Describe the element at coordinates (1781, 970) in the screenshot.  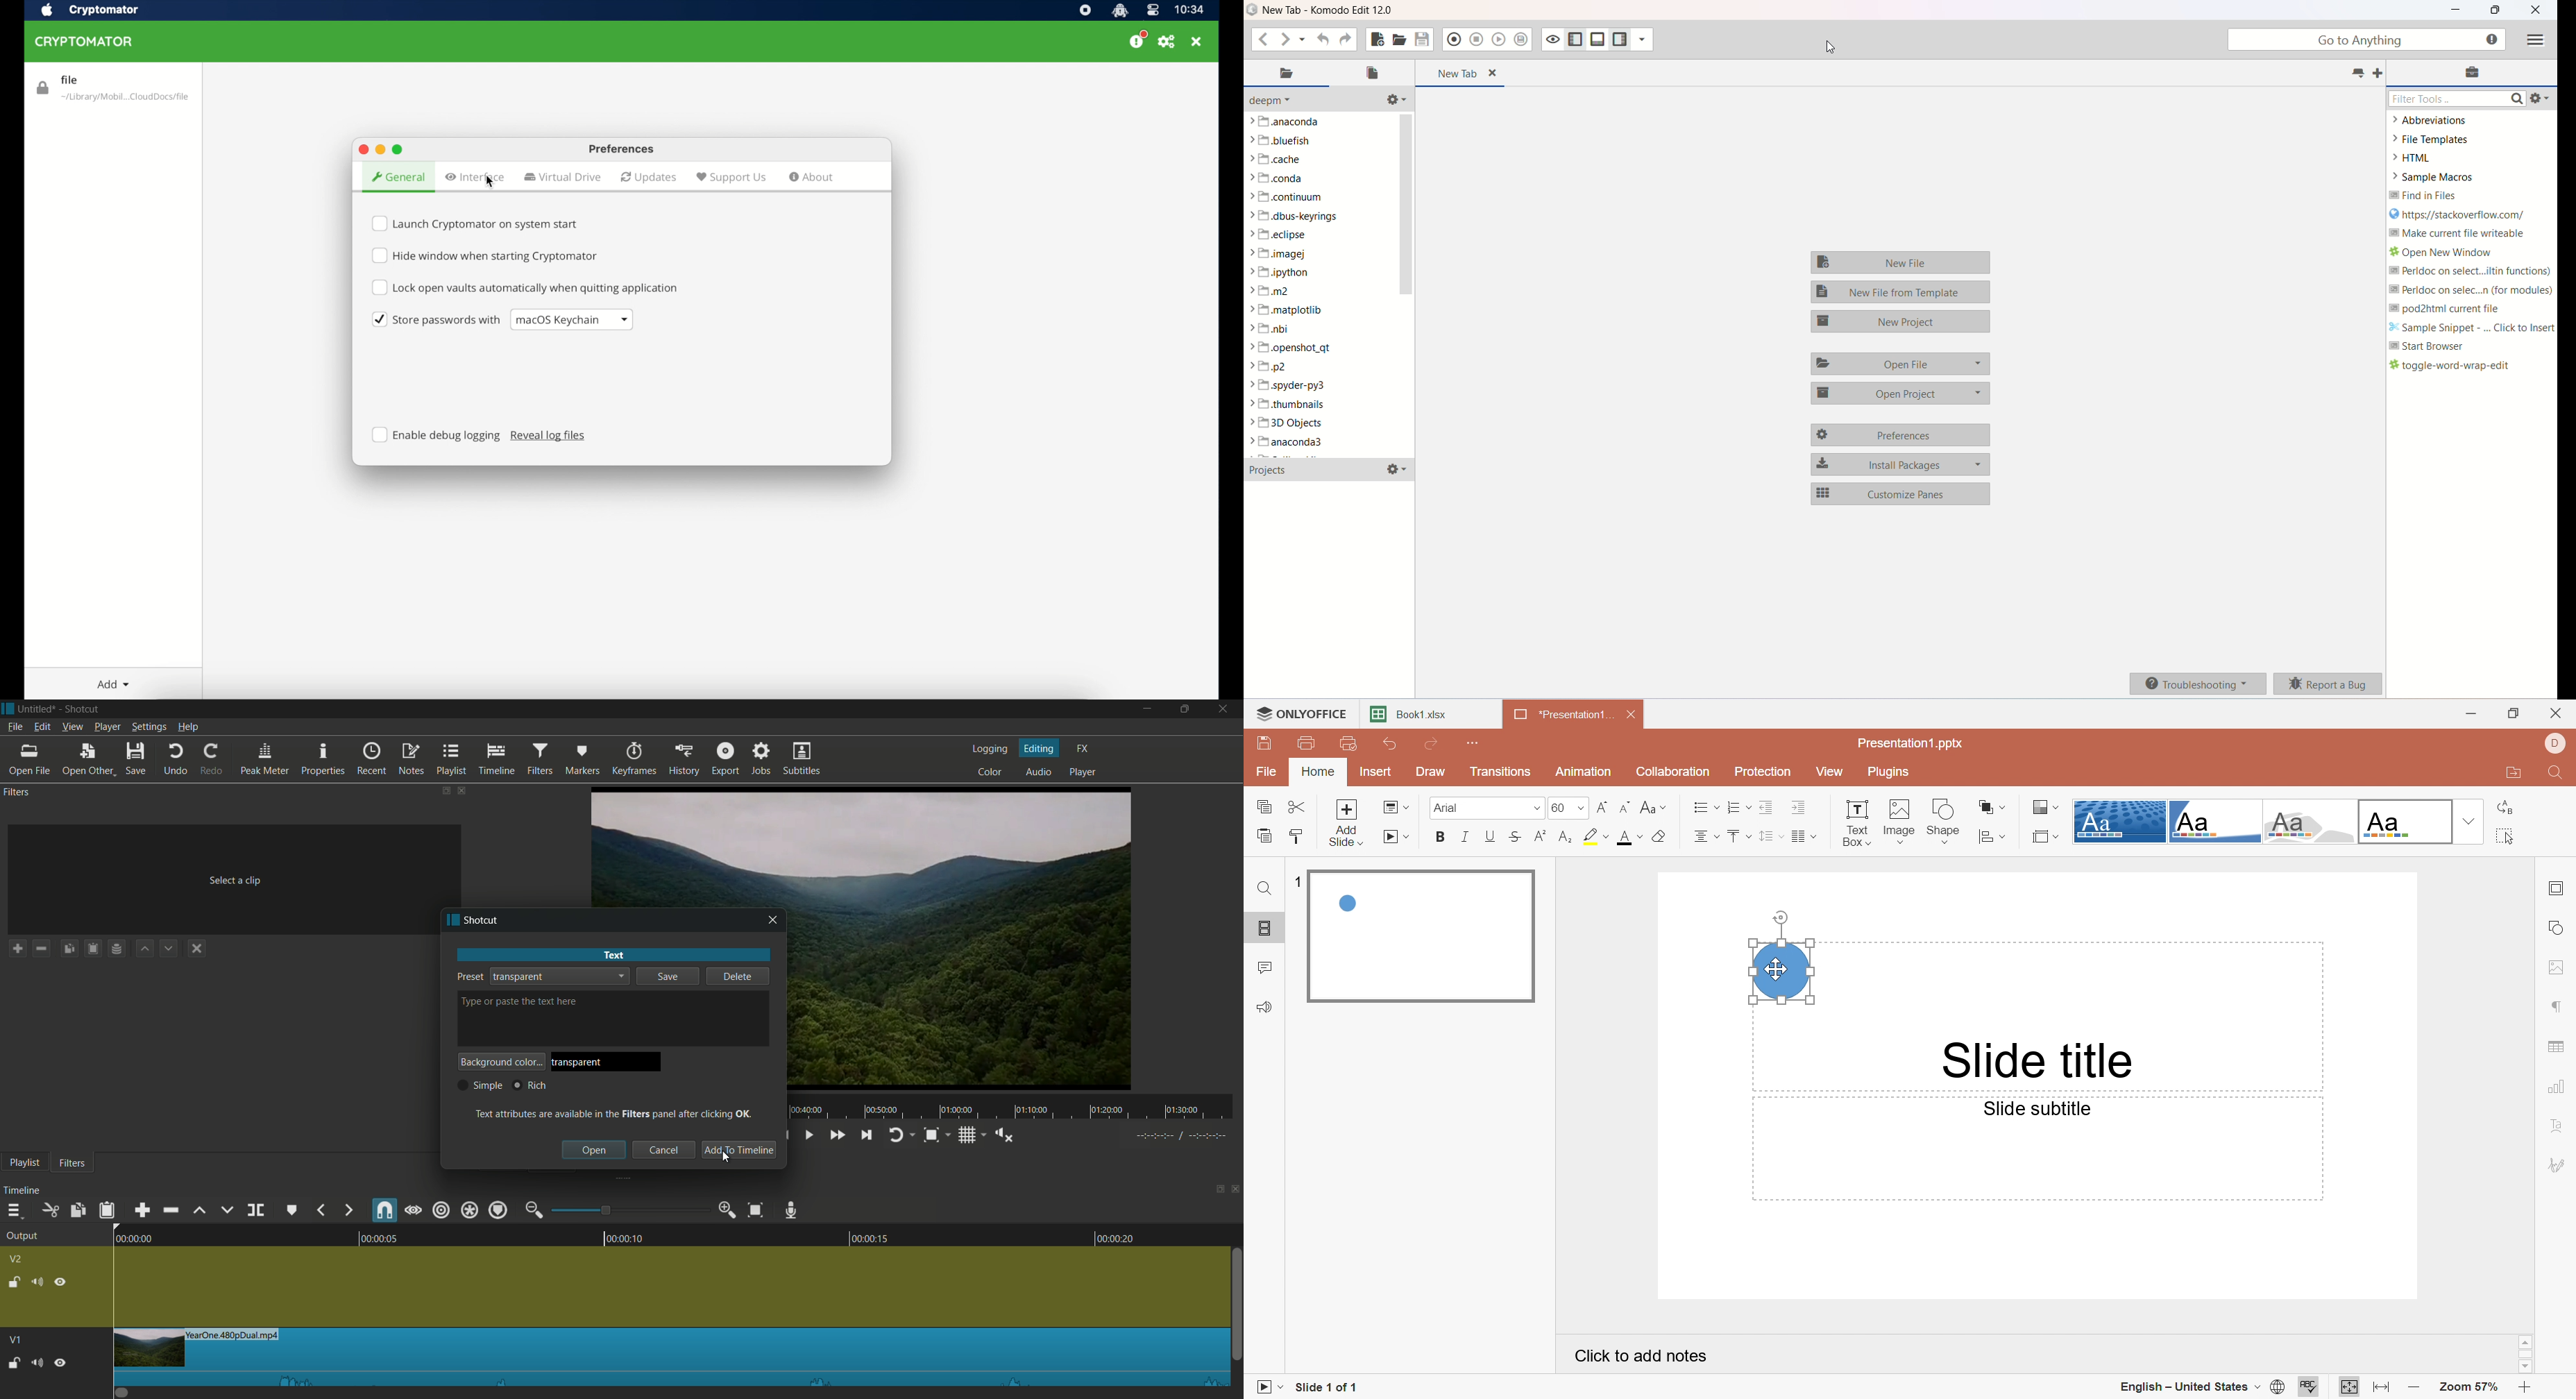
I see `Shape` at that location.